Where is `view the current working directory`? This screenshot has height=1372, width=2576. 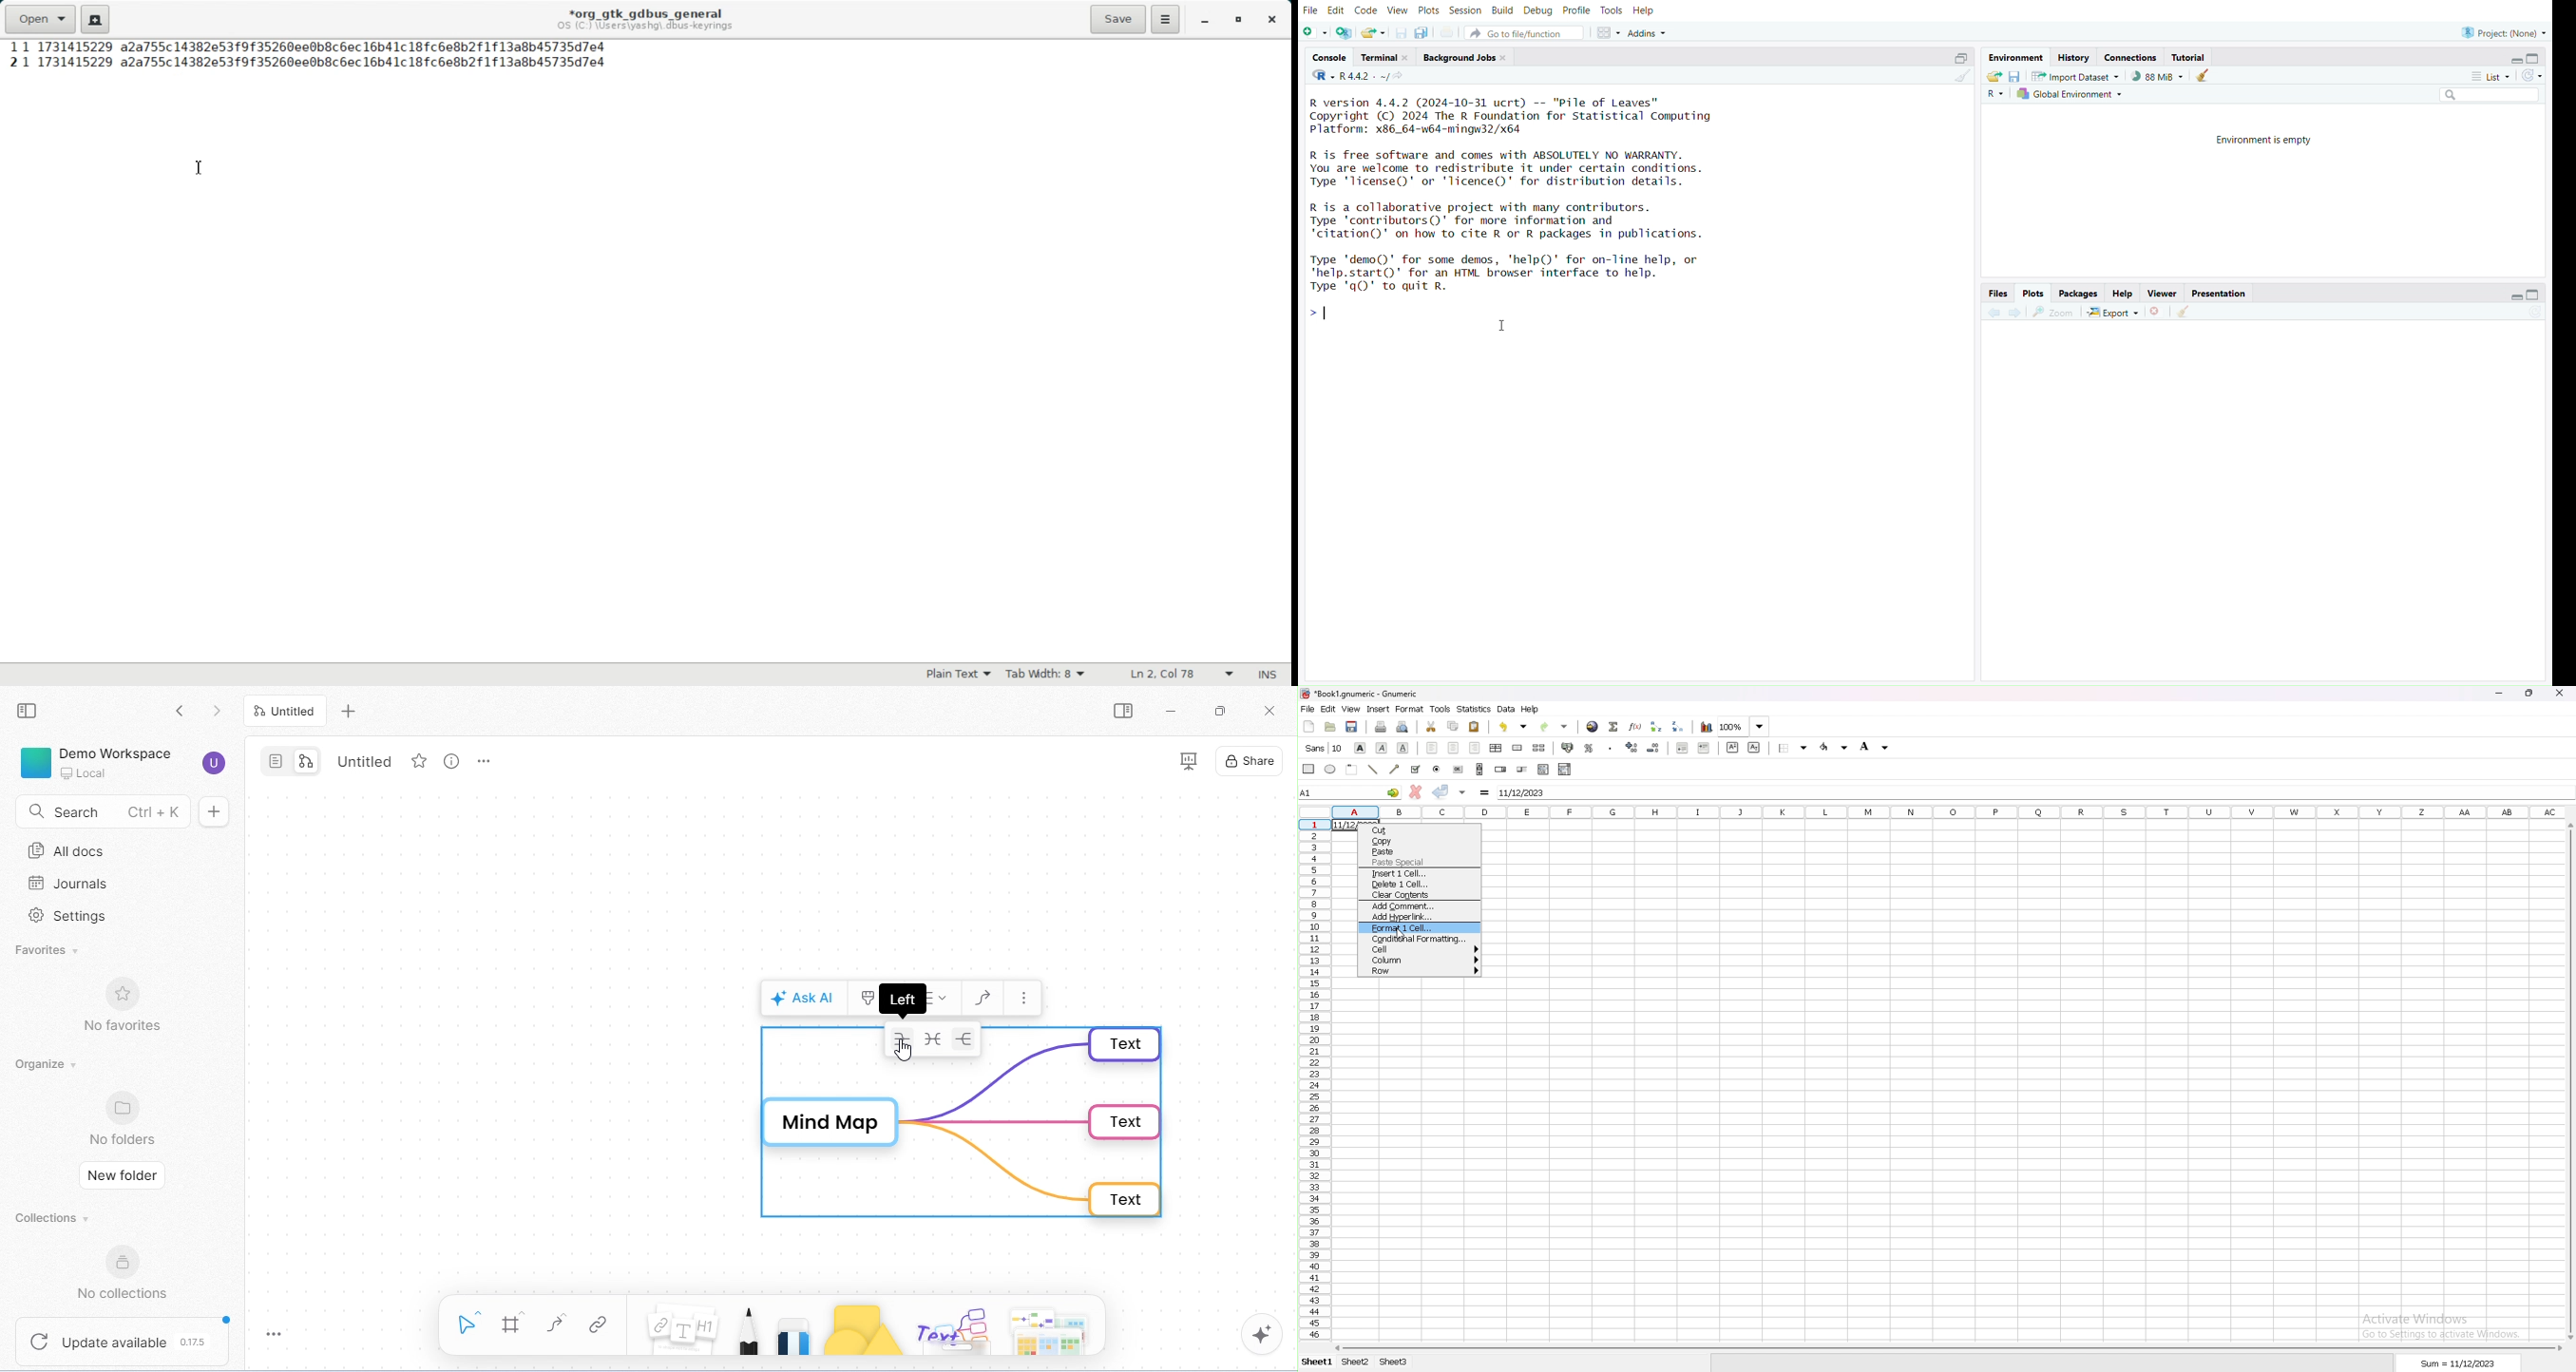 view the current working directory is located at coordinates (1399, 77).